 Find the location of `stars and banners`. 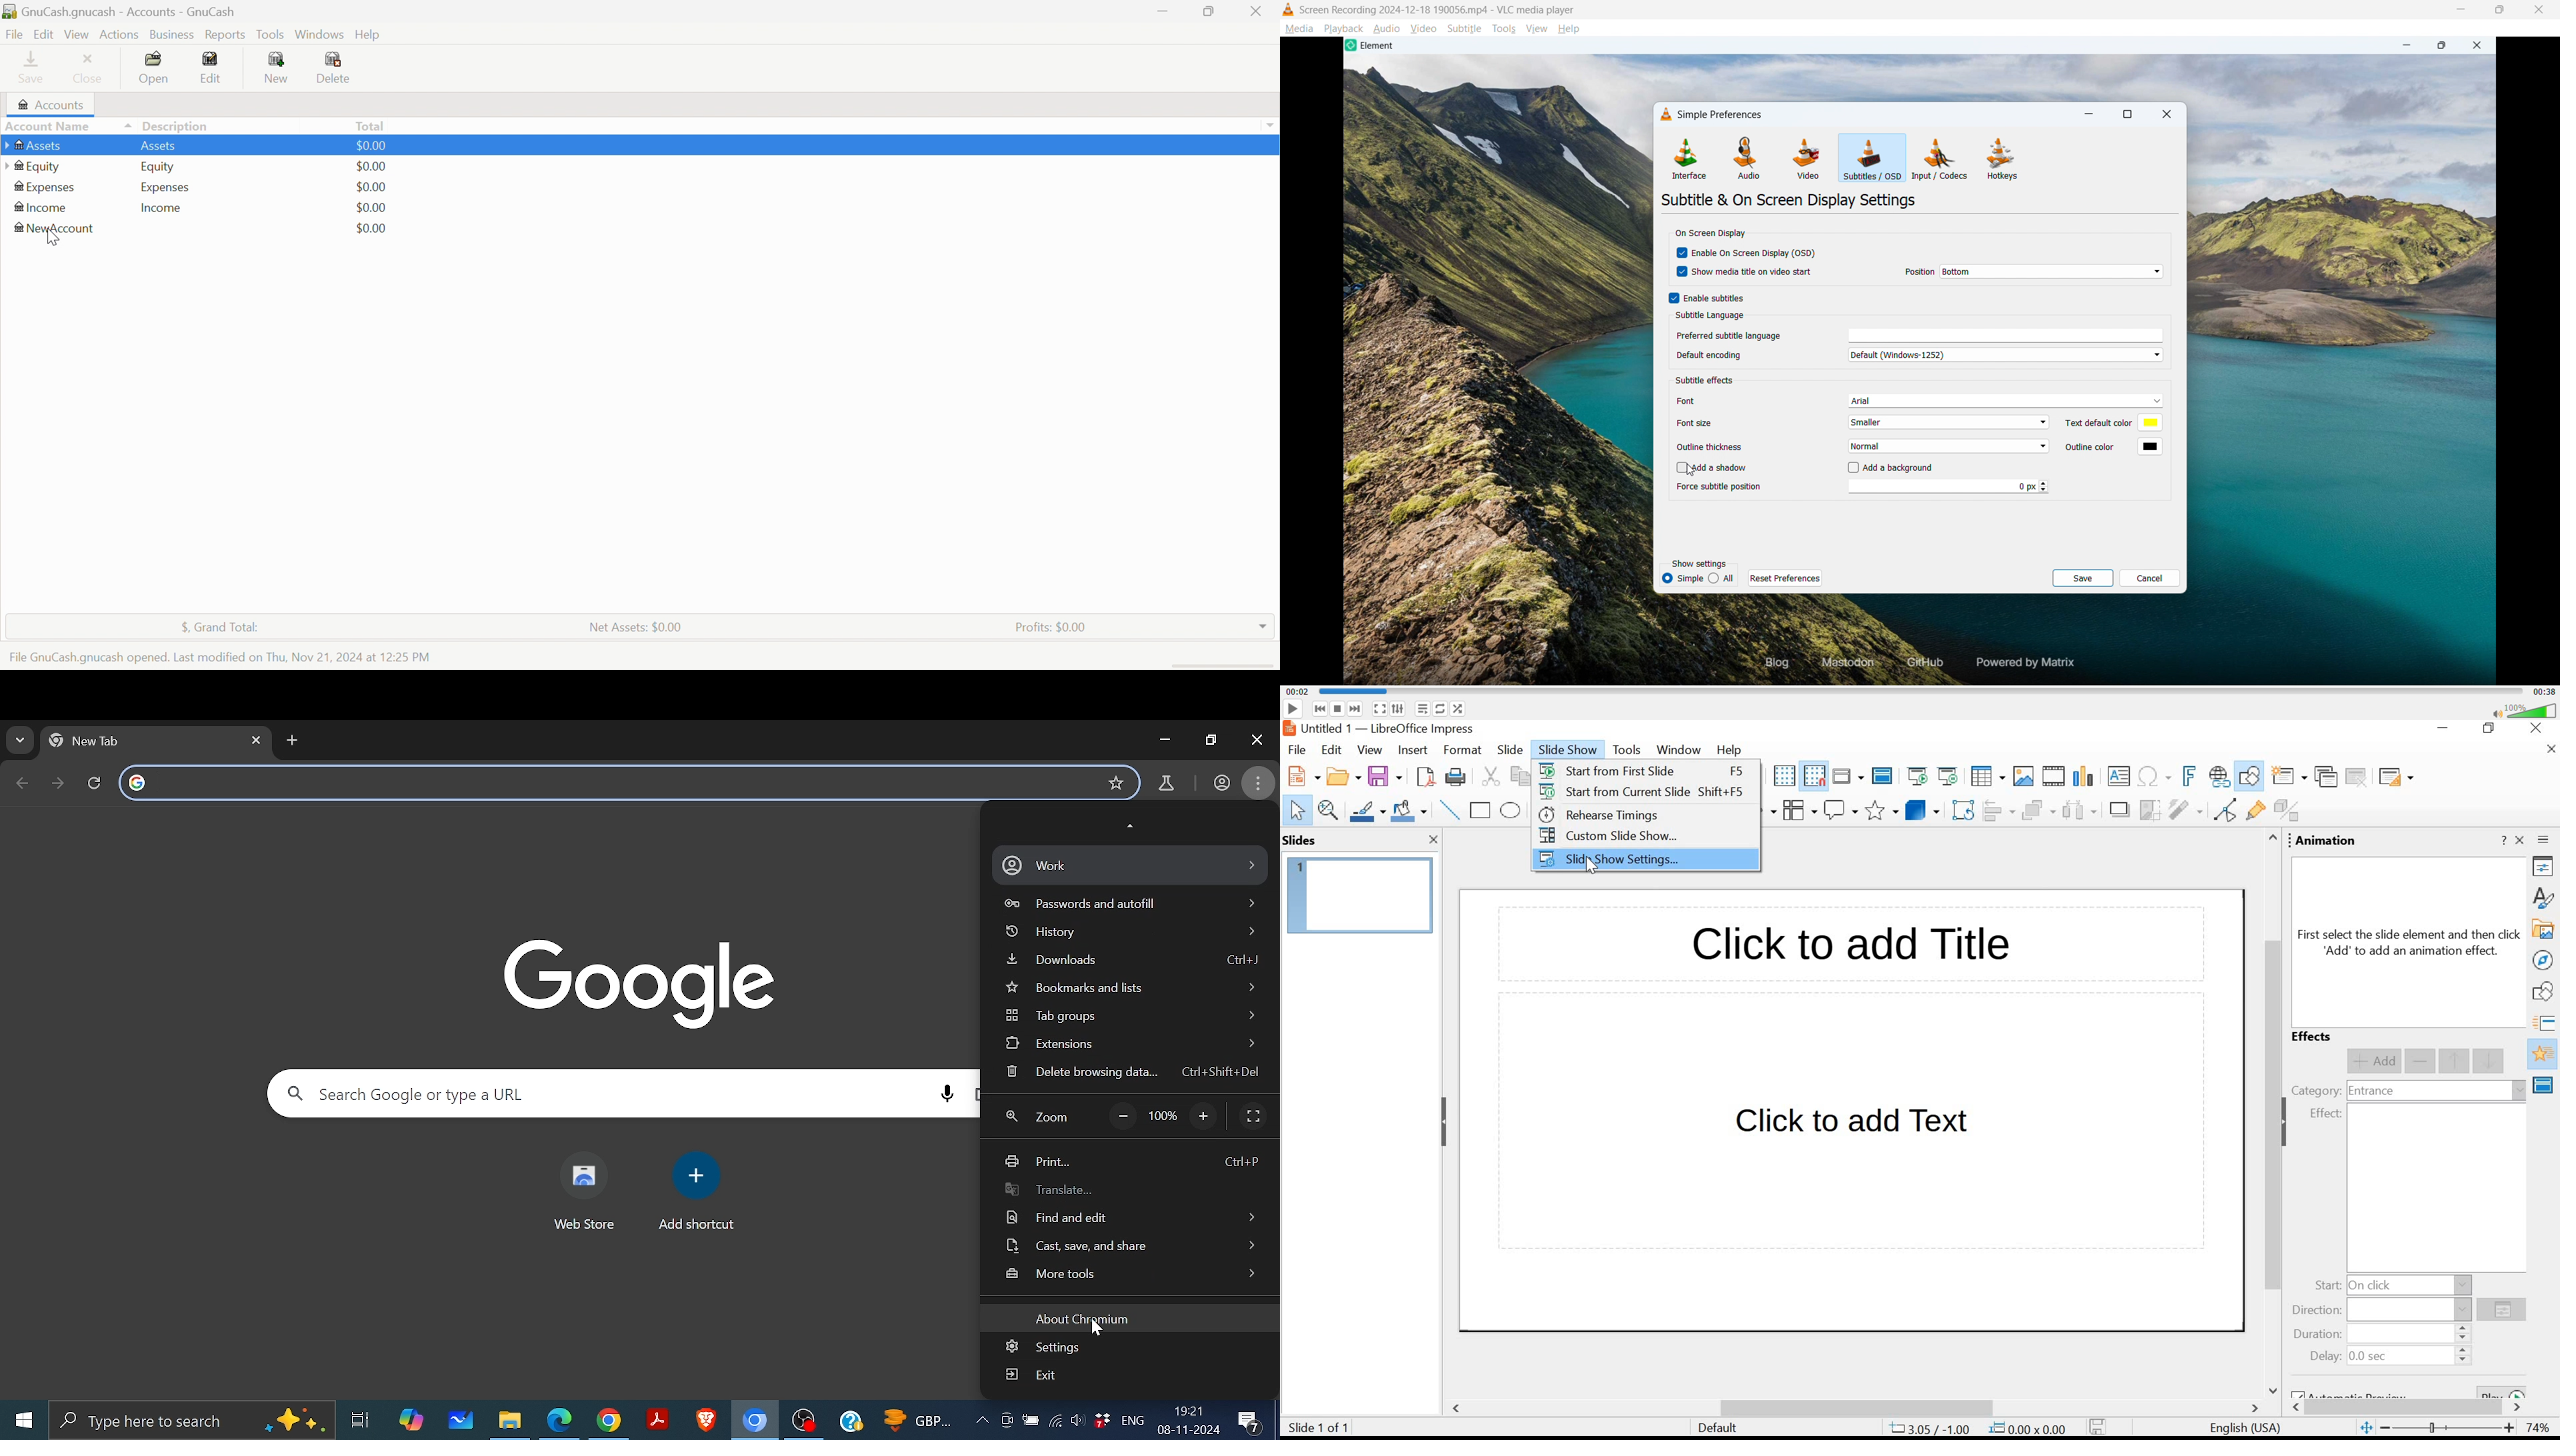

stars and banners is located at coordinates (1881, 811).